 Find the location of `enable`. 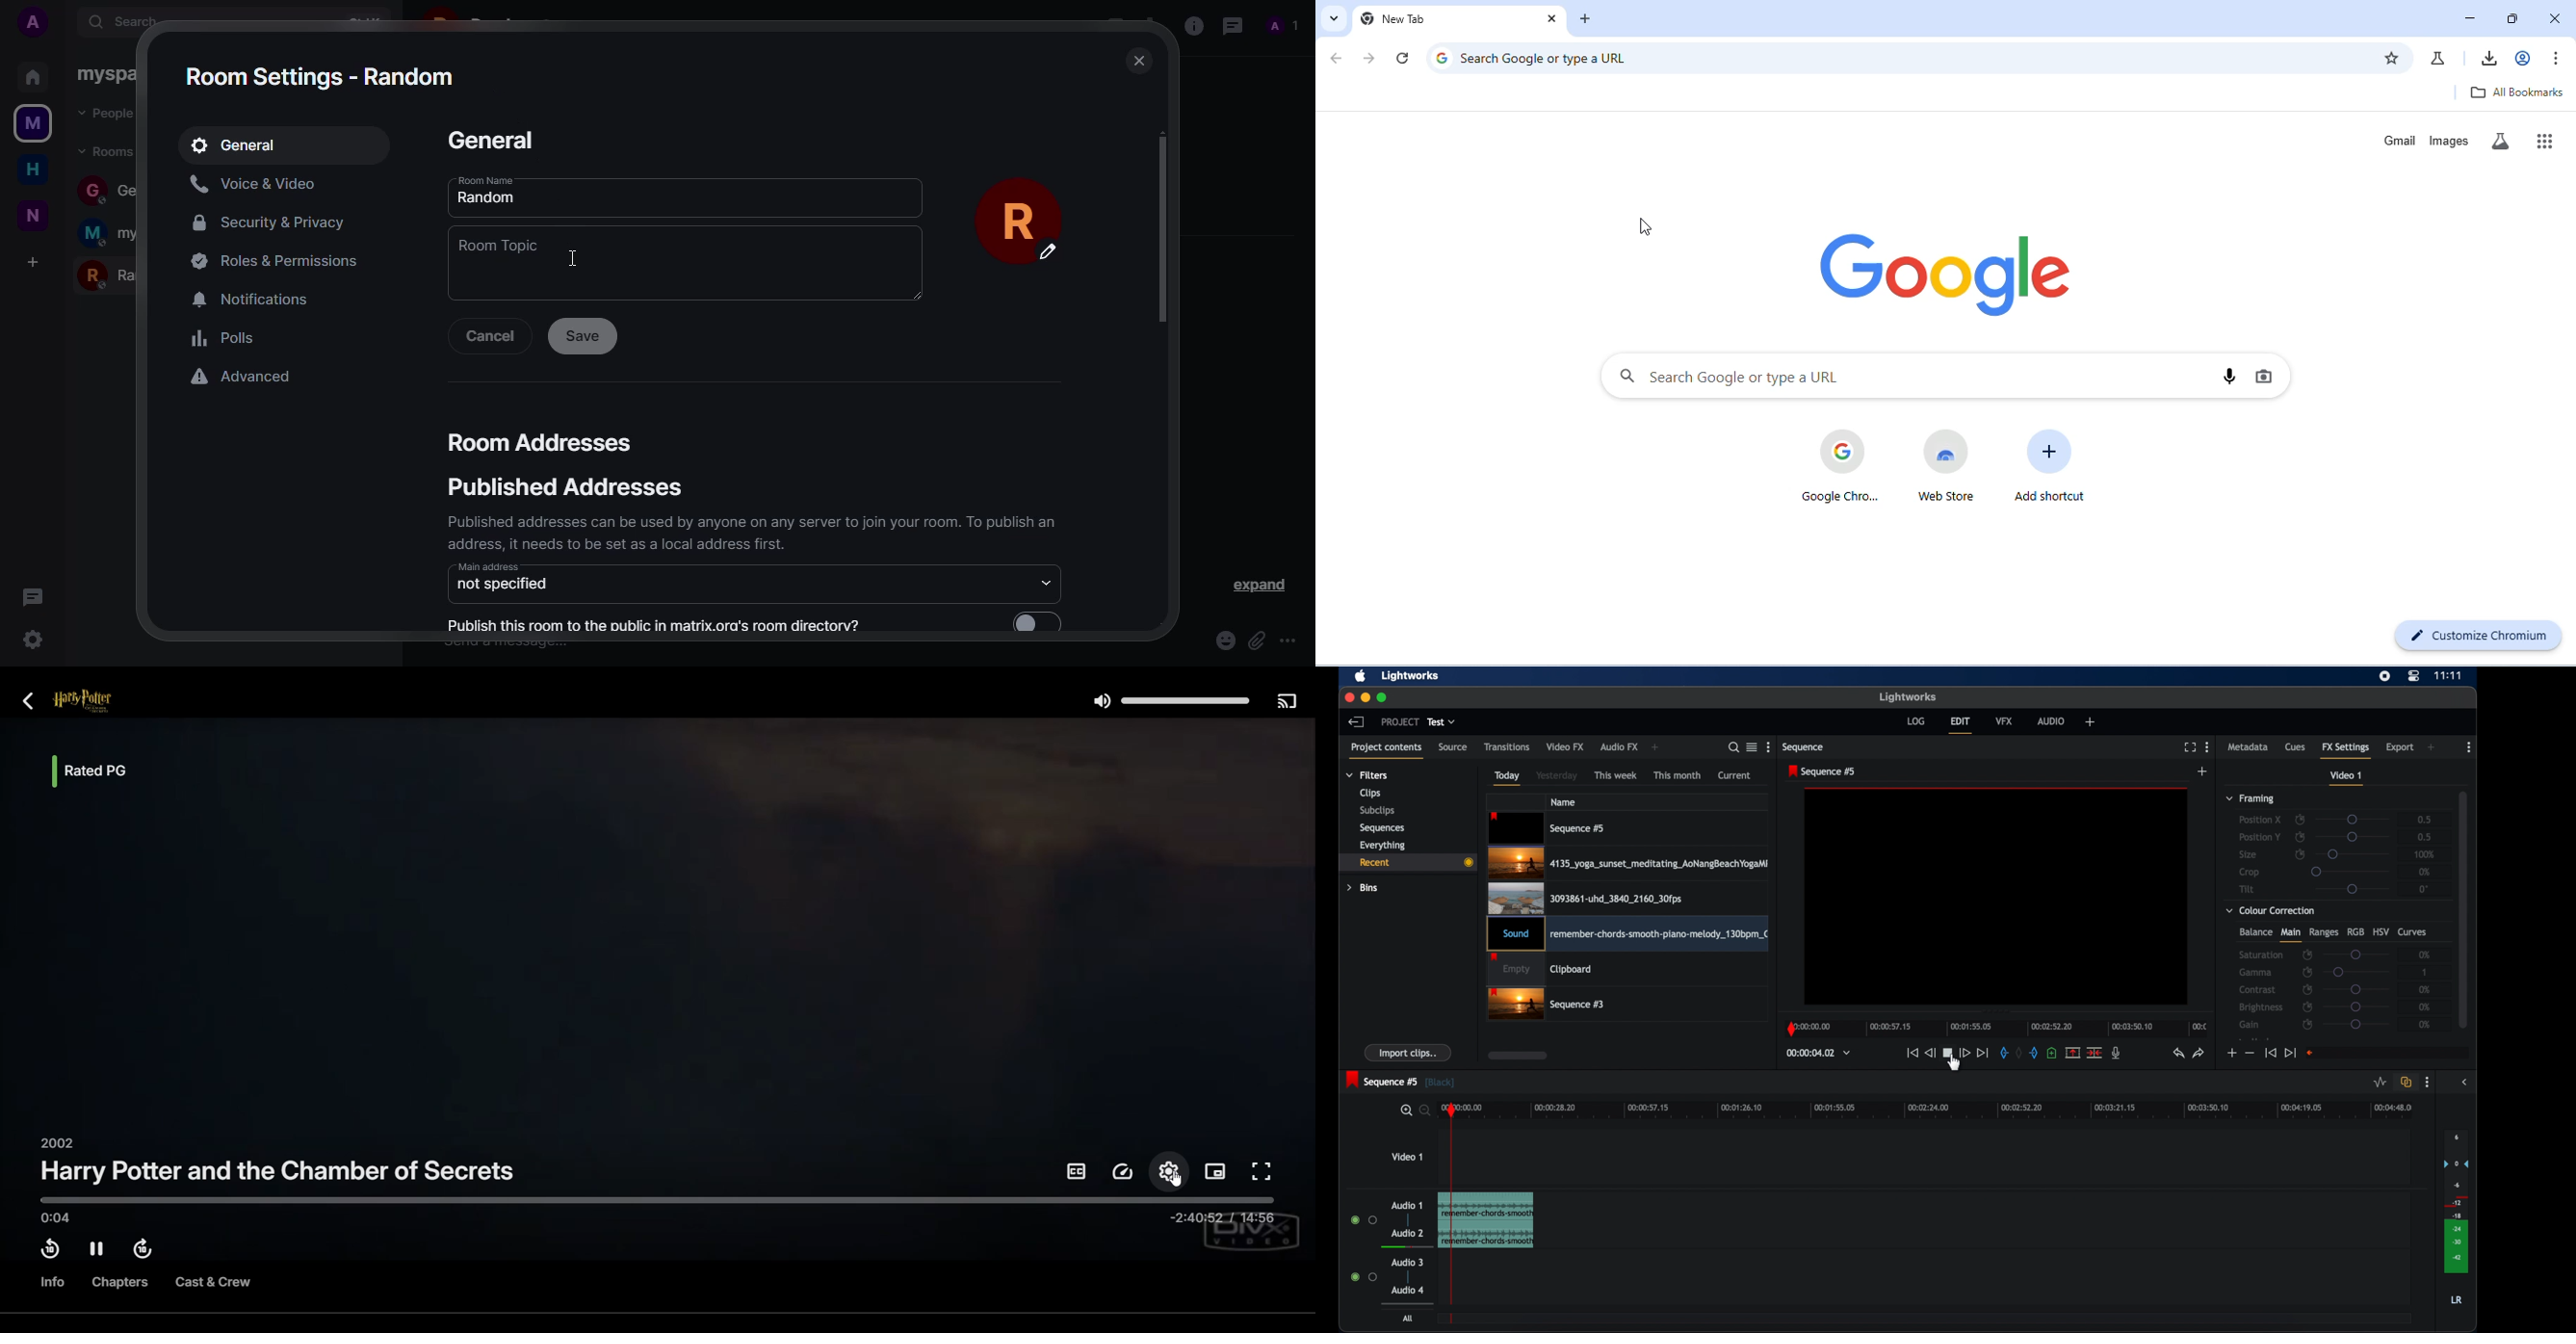

enable is located at coordinates (1042, 622).